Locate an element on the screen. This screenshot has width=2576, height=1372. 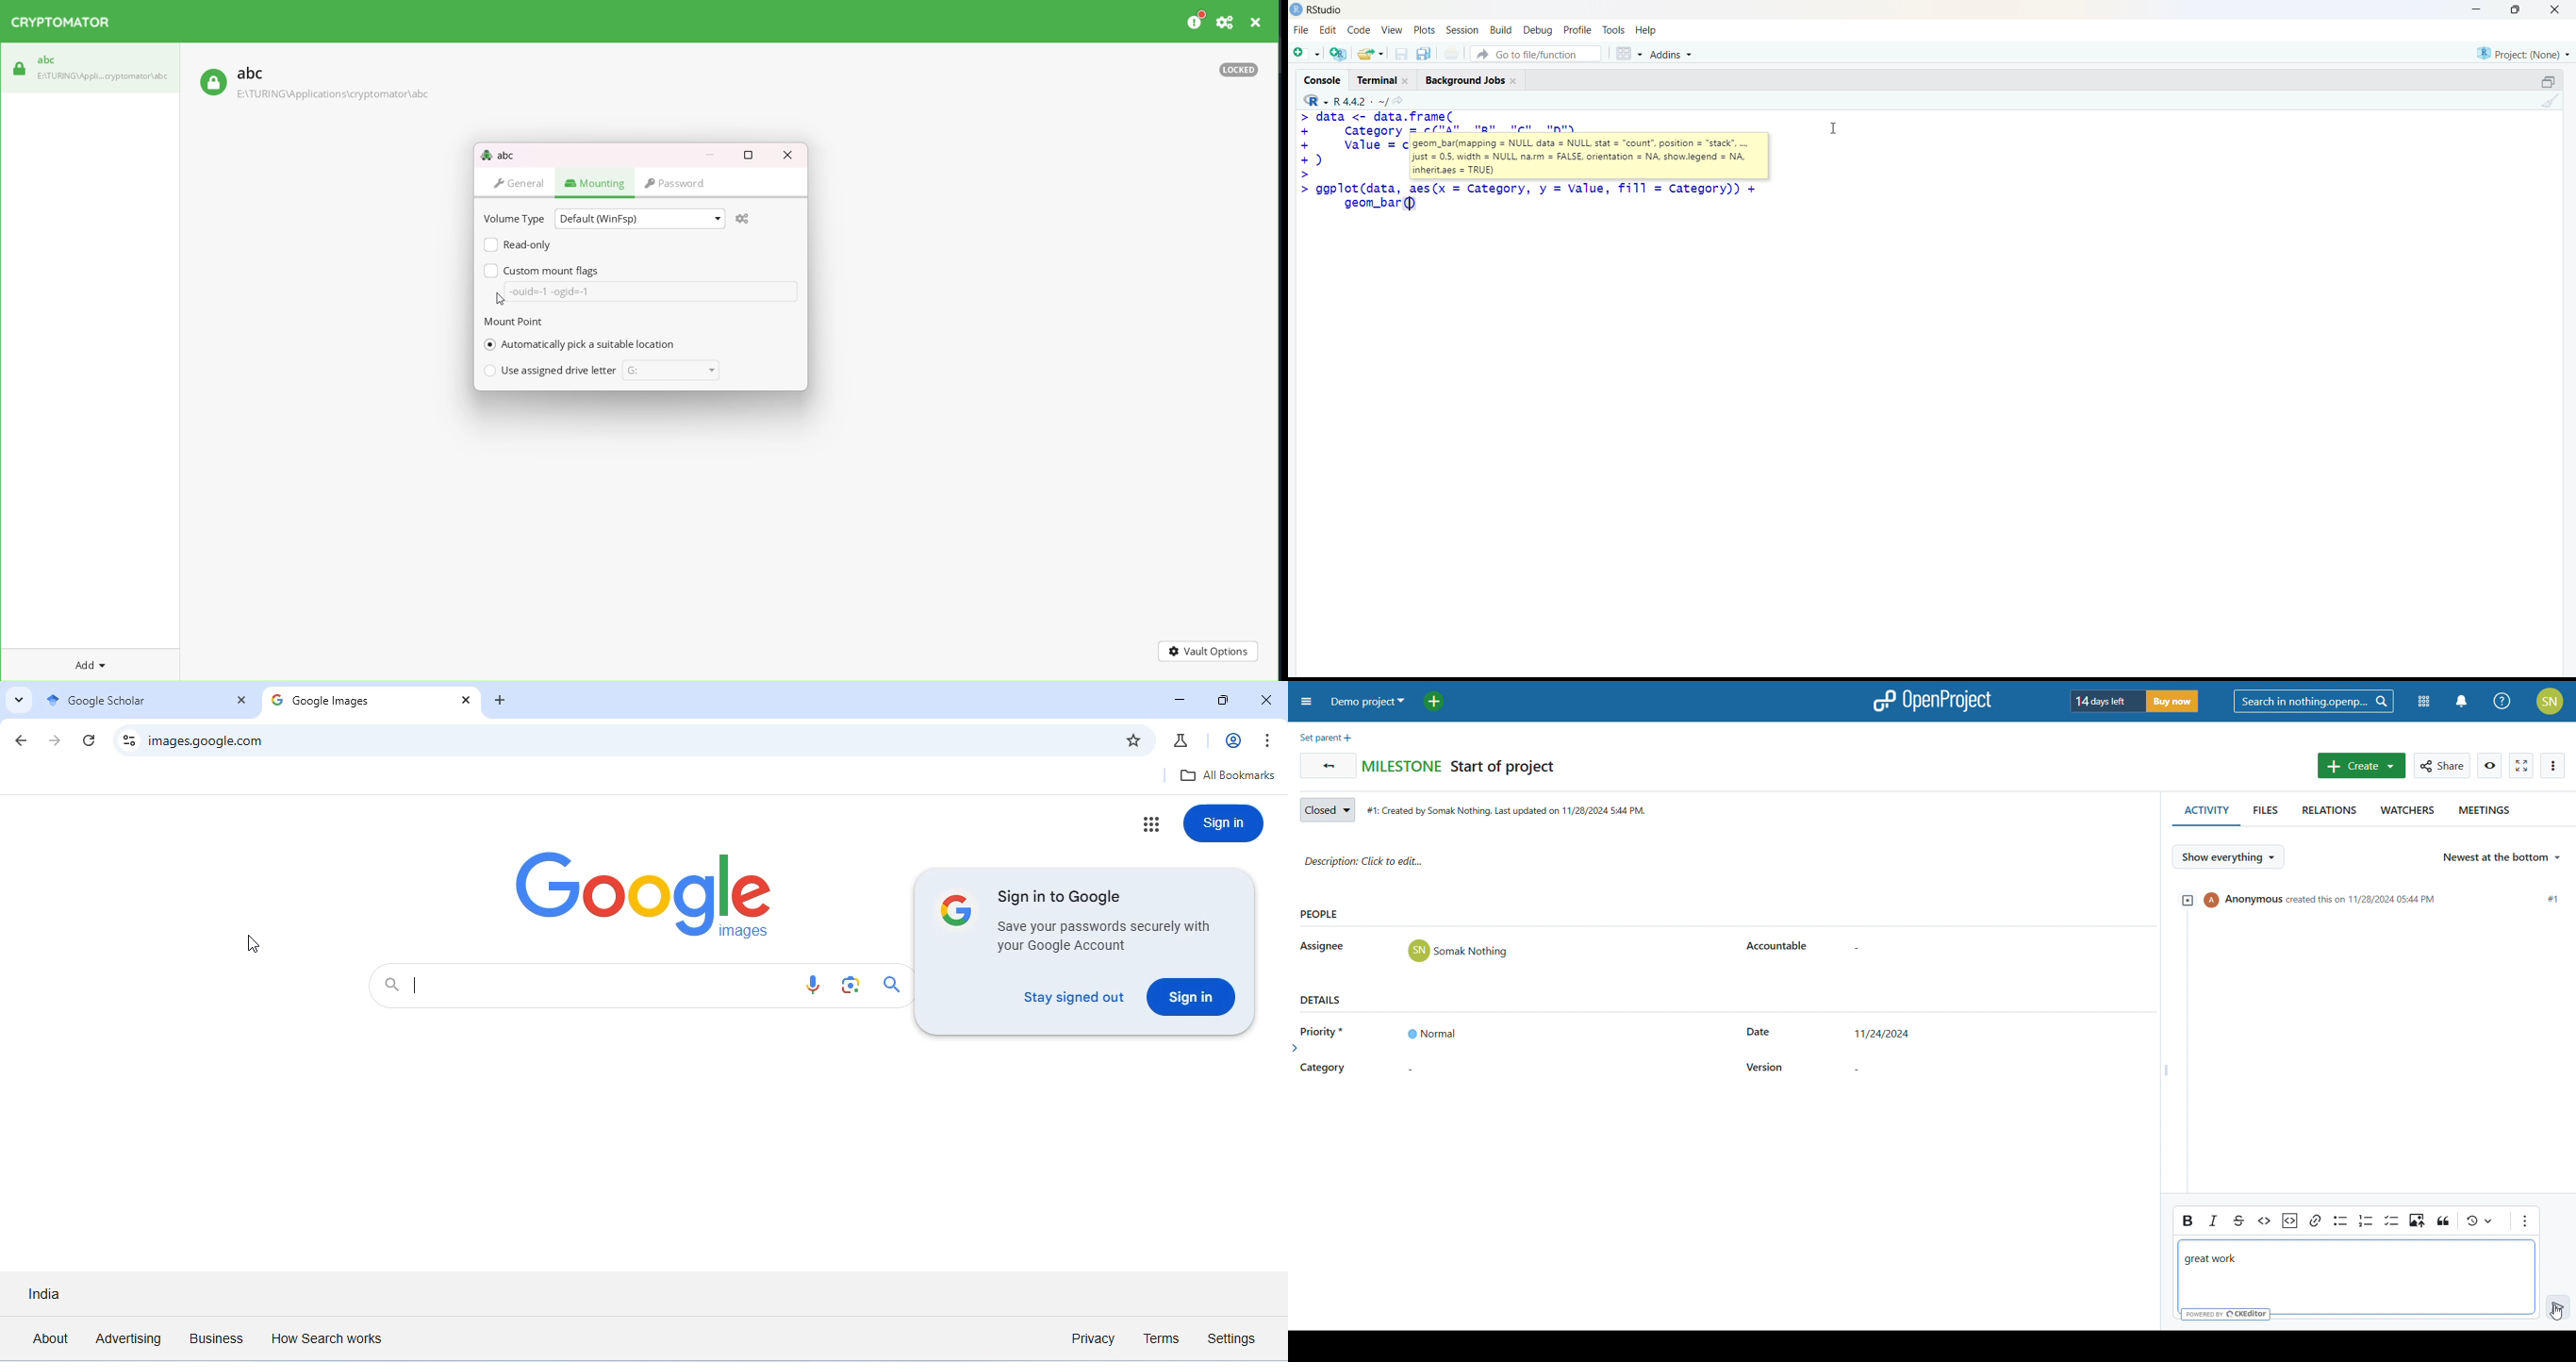
custom mount flags is located at coordinates (542, 269).